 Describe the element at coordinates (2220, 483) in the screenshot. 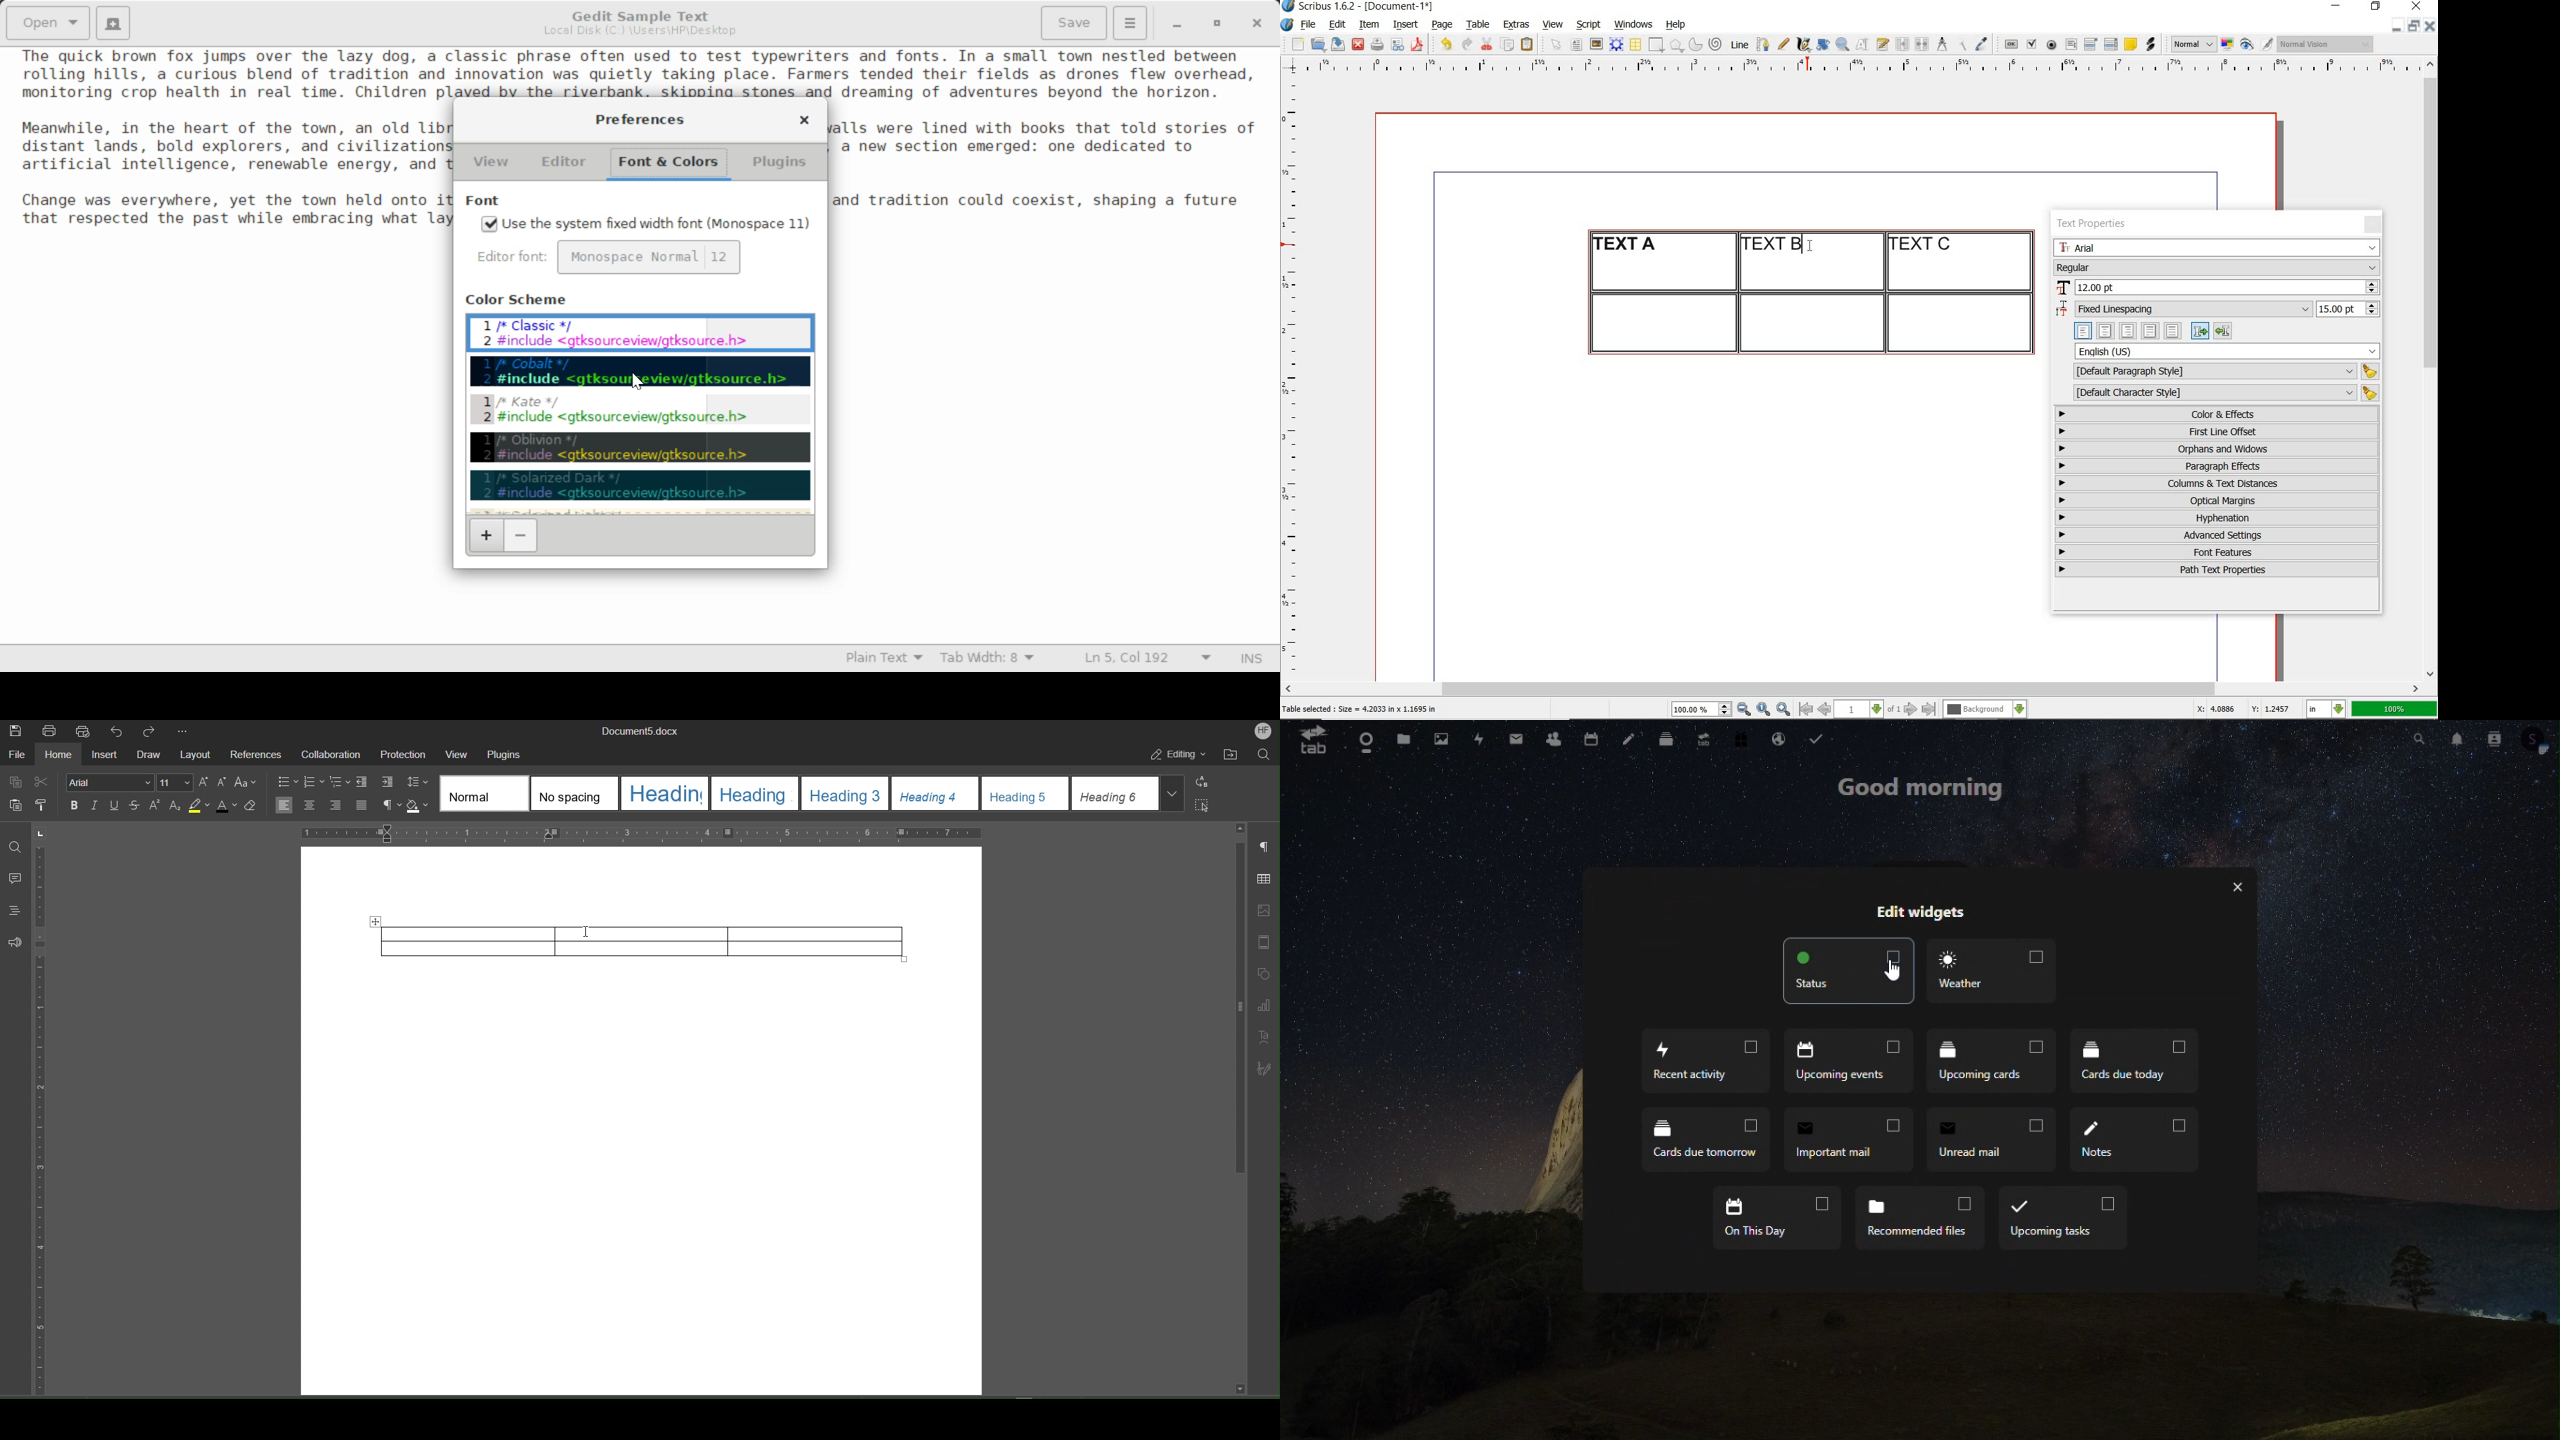

I see `columns & text distances` at that location.